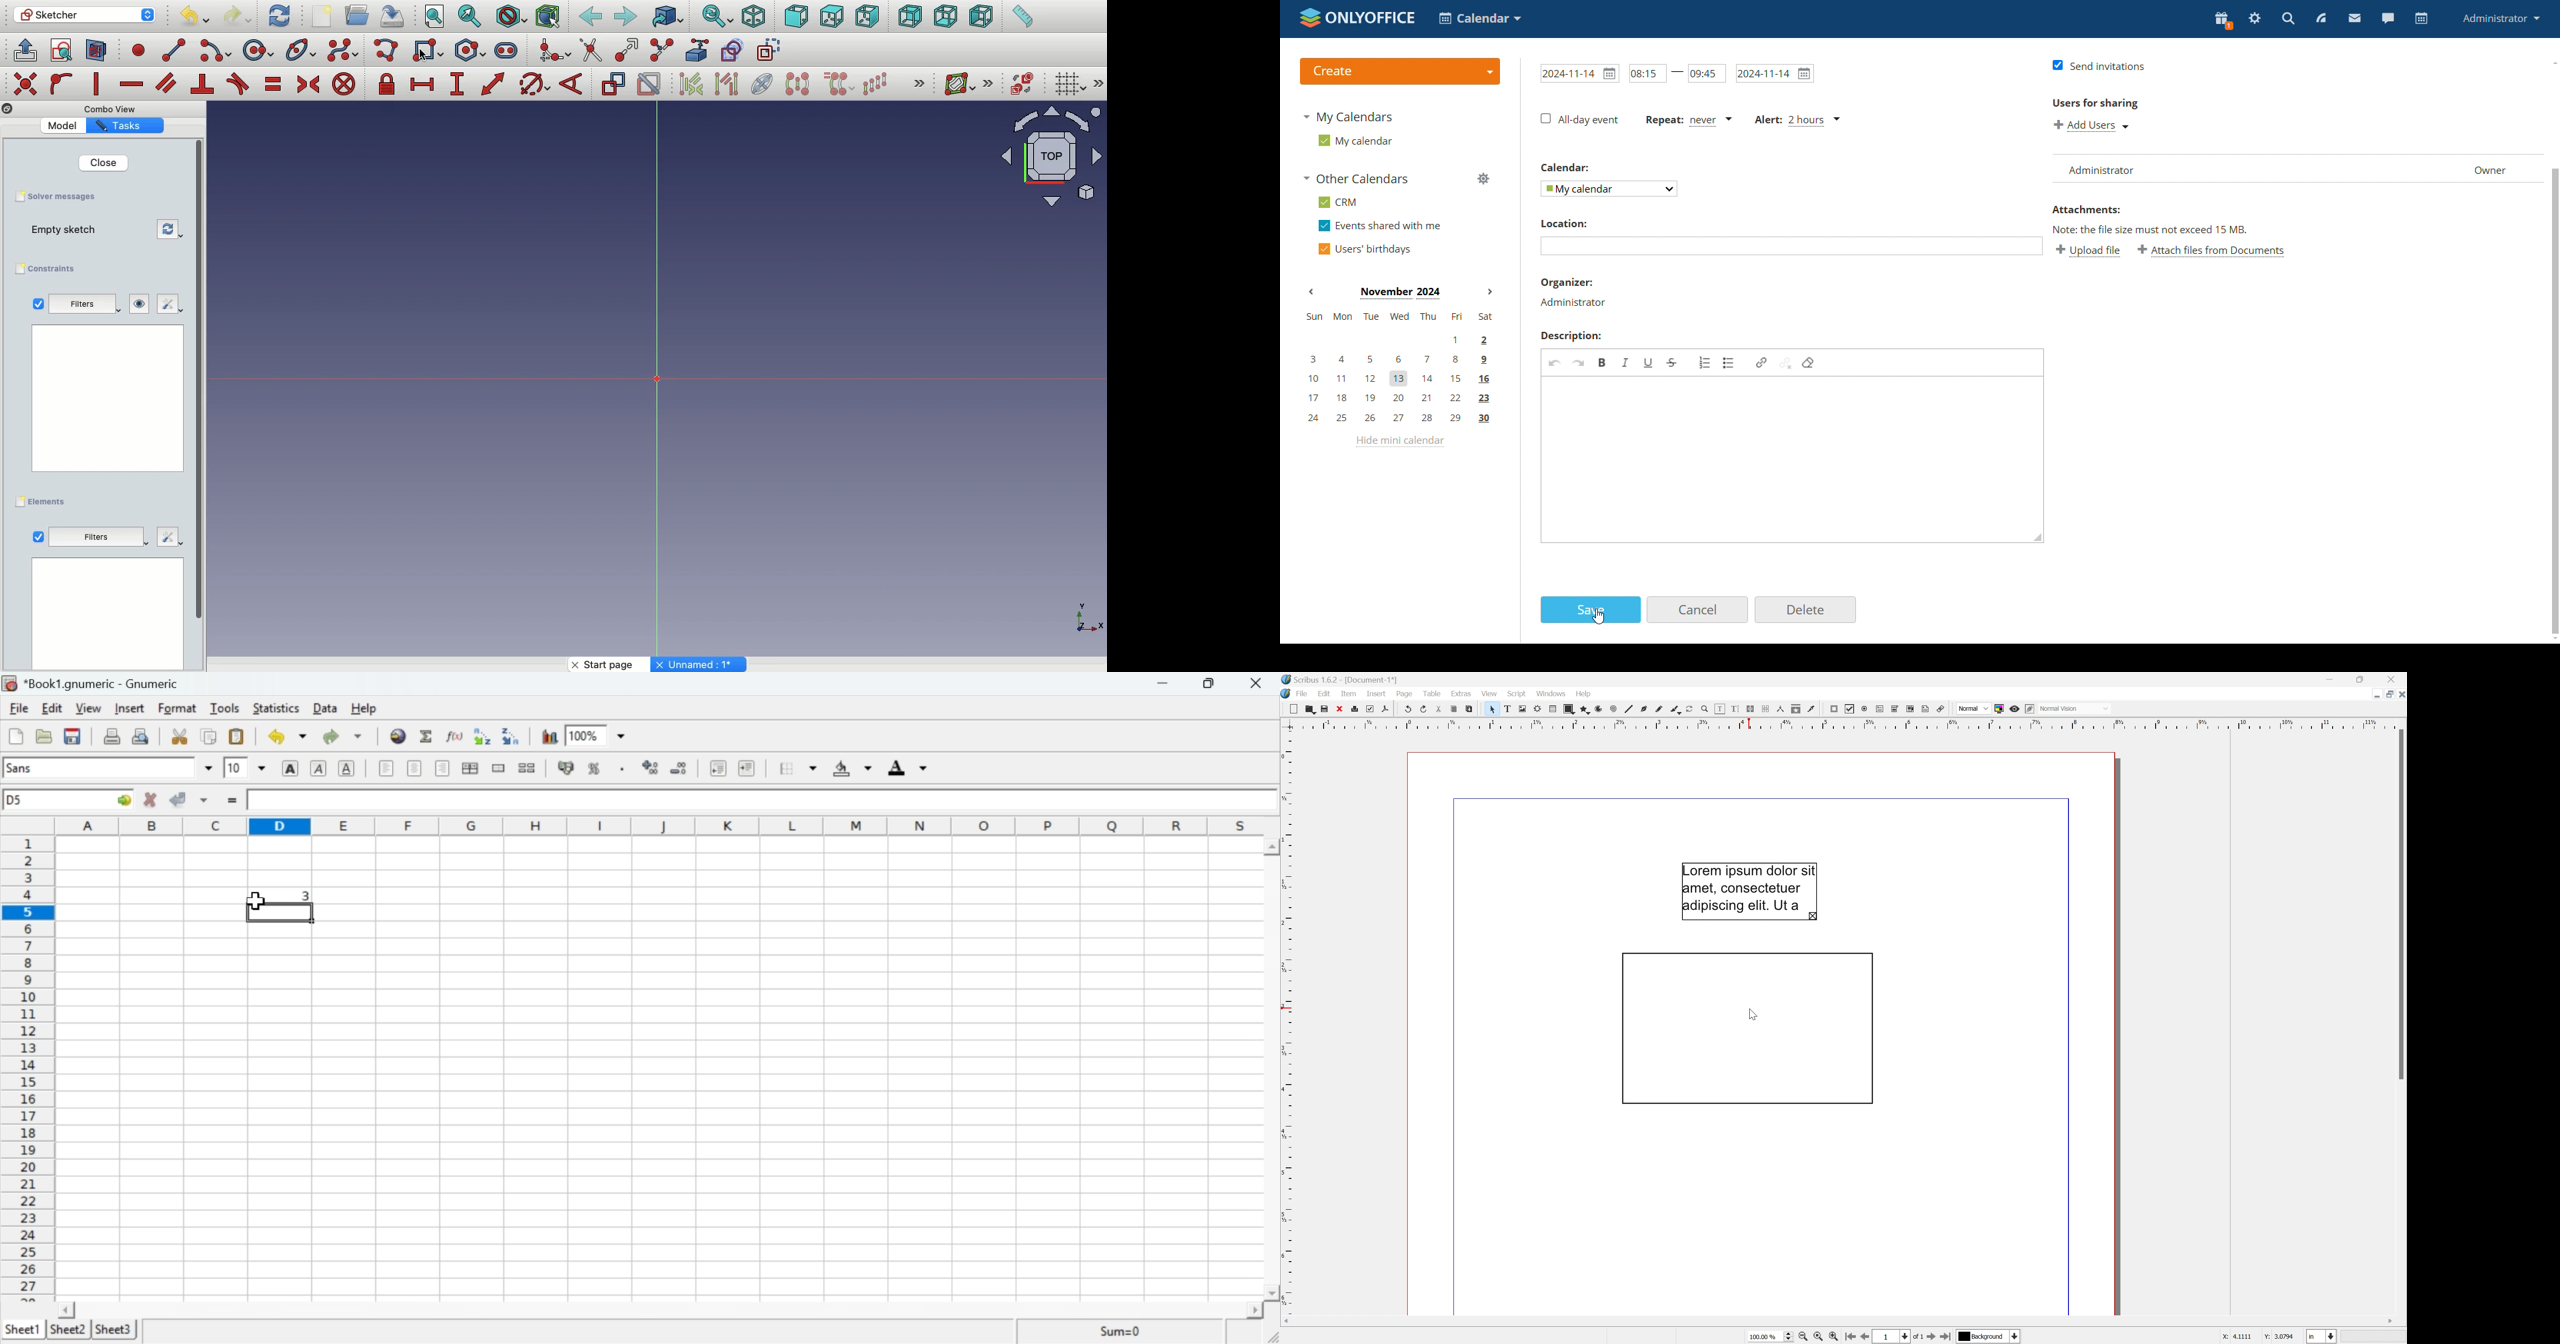 This screenshot has height=1344, width=2576. I want to click on constrain parallel, so click(167, 83).